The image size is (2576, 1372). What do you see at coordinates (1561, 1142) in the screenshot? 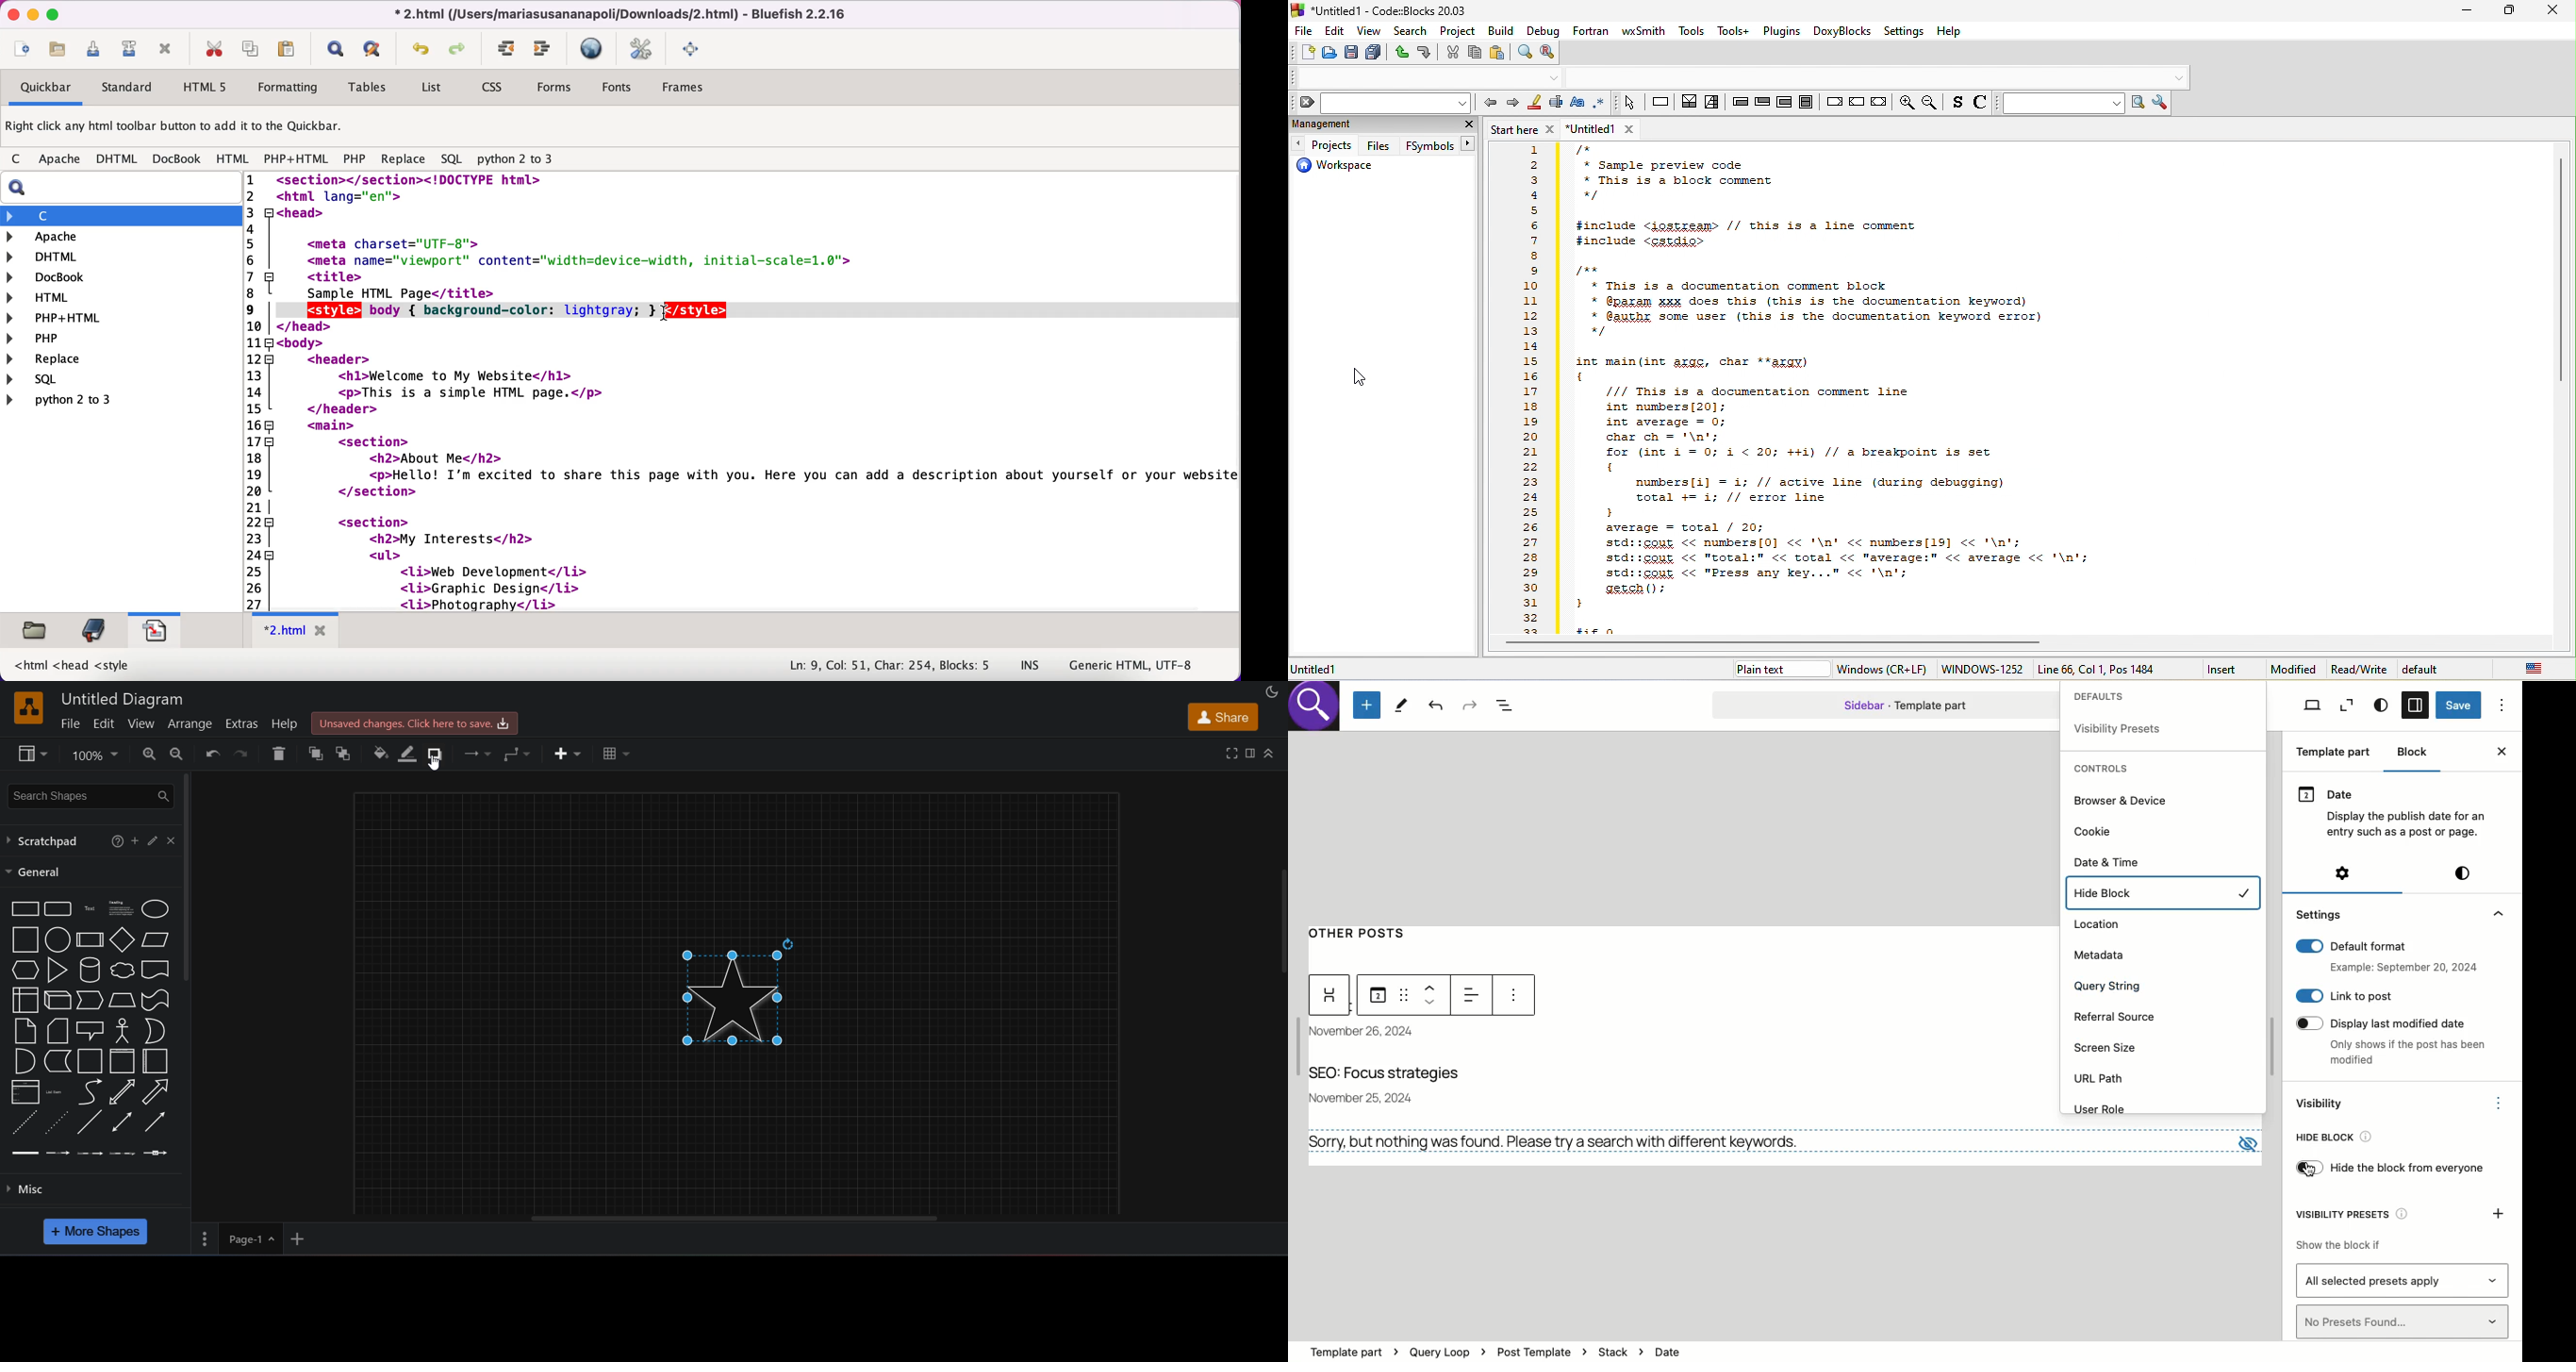
I see `No results` at bounding box center [1561, 1142].